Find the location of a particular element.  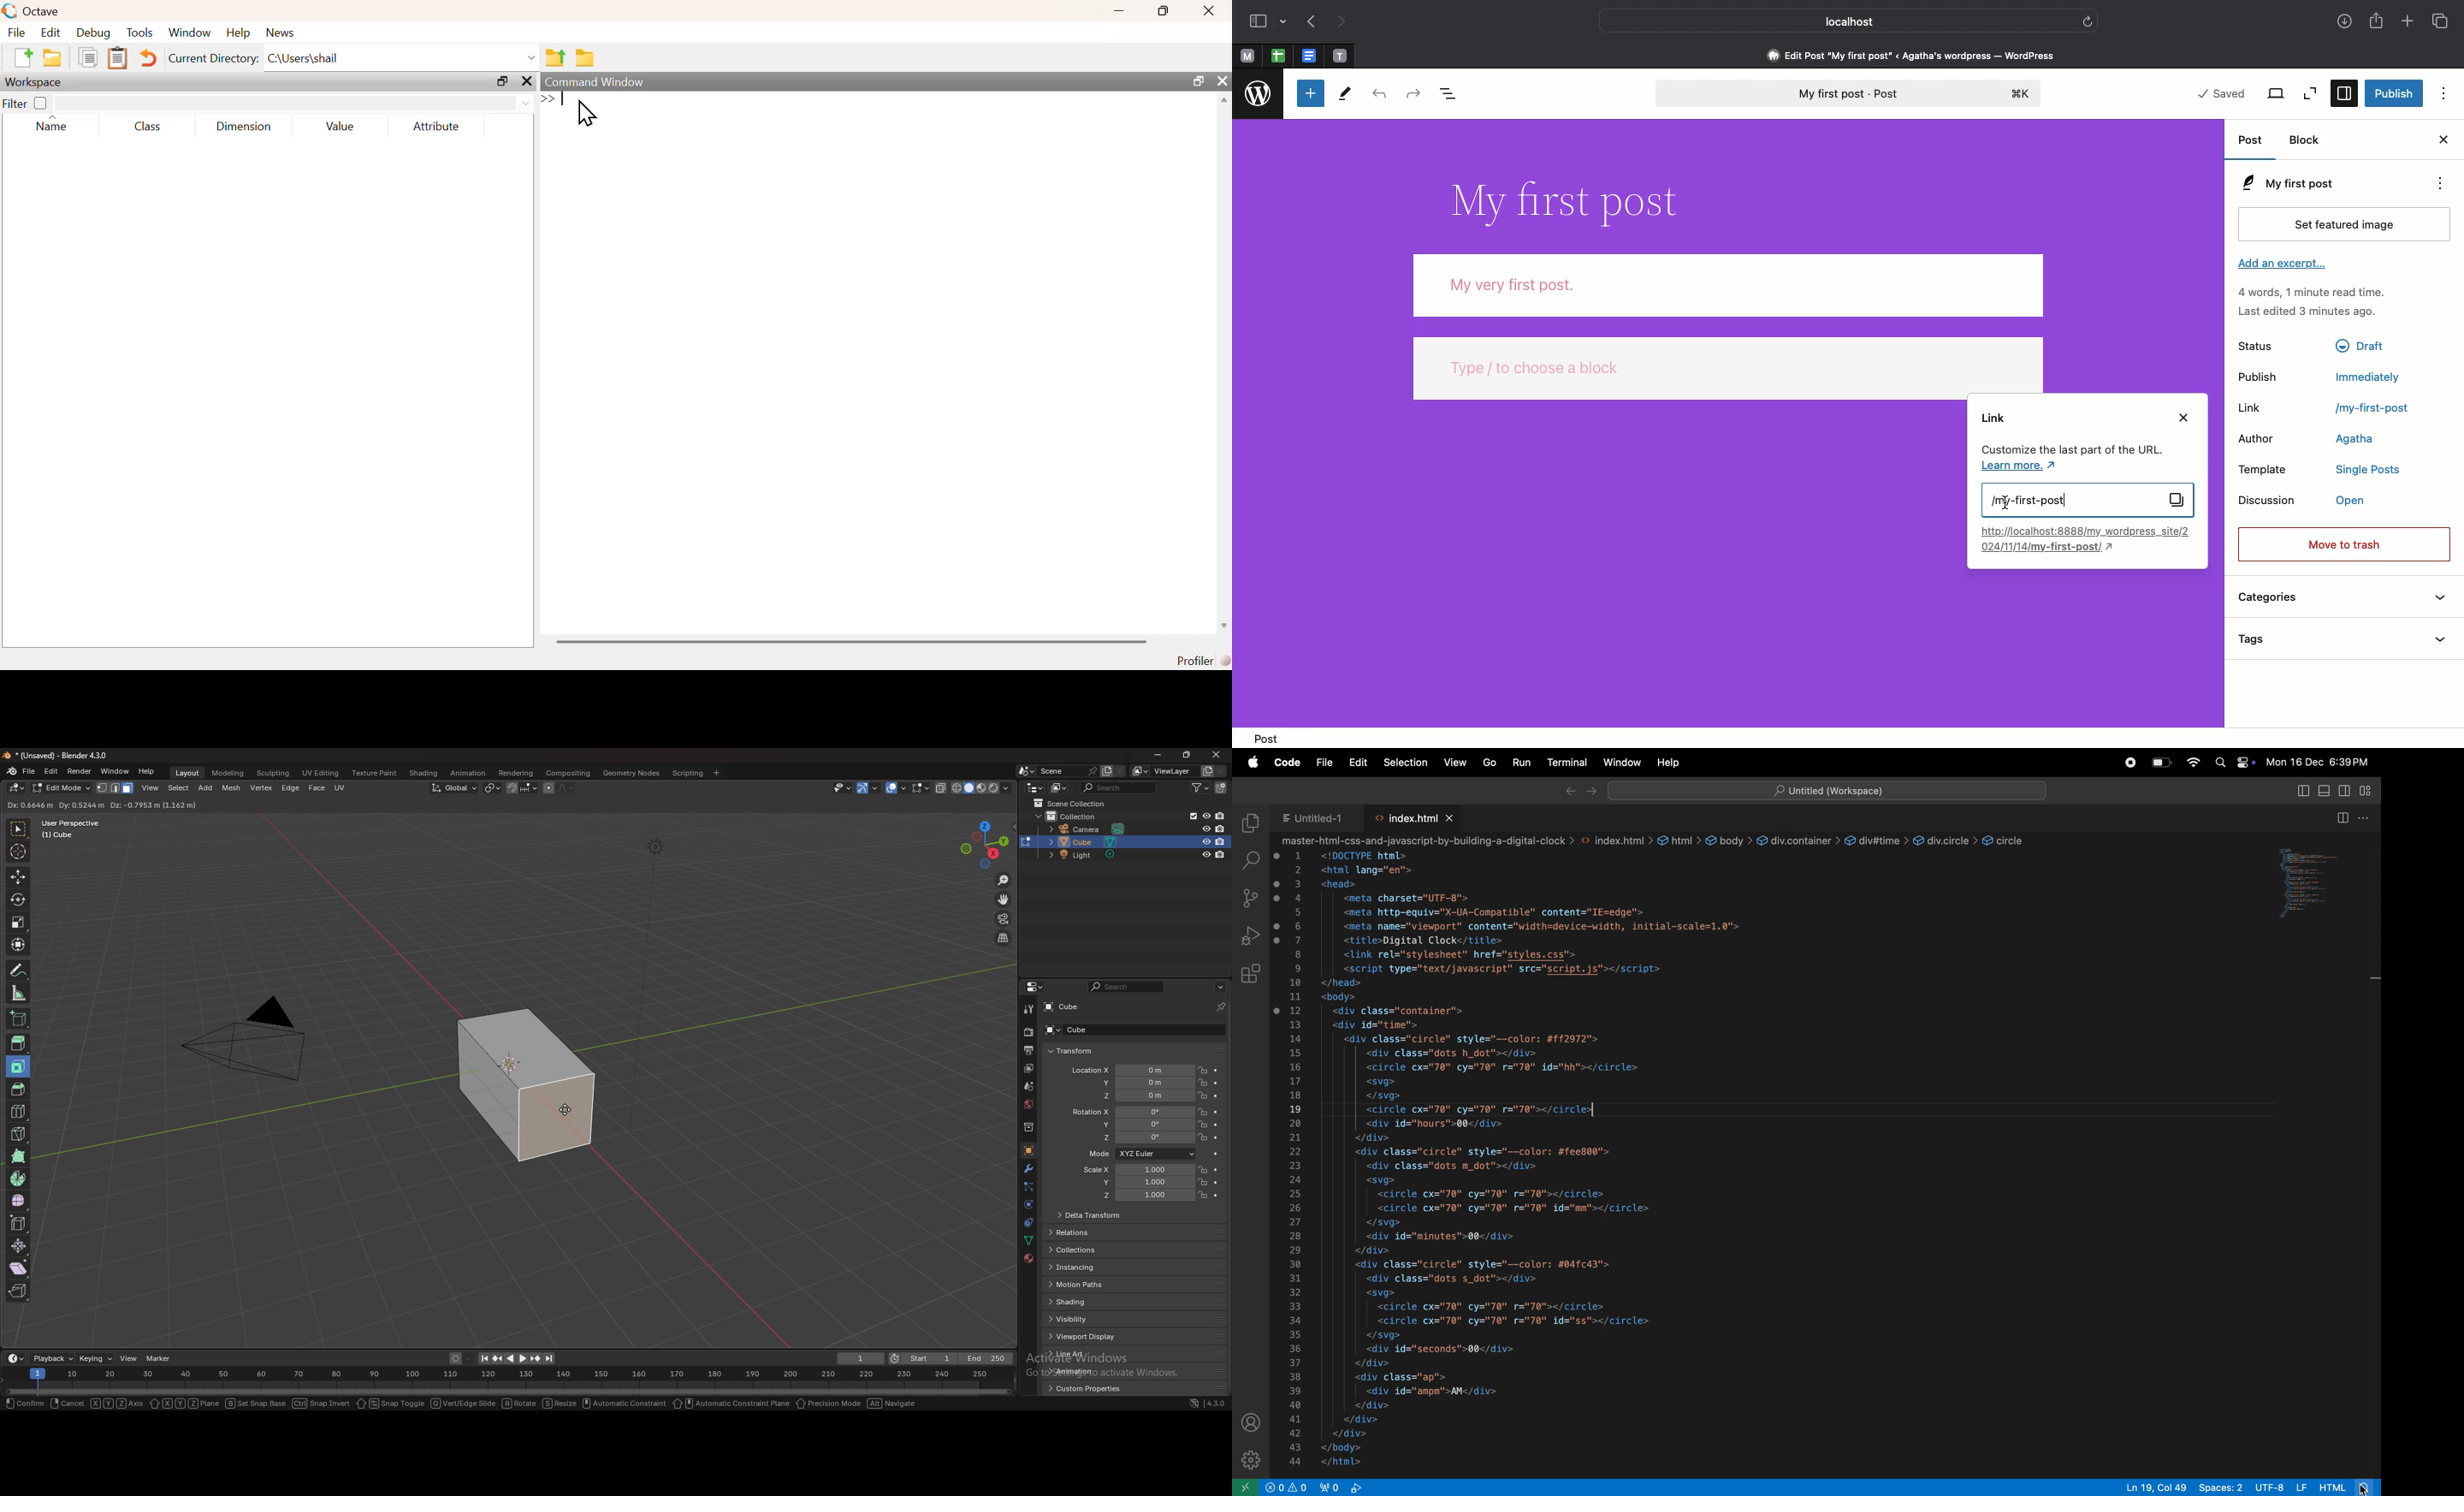

index.html is located at coordinates (1415, 816).